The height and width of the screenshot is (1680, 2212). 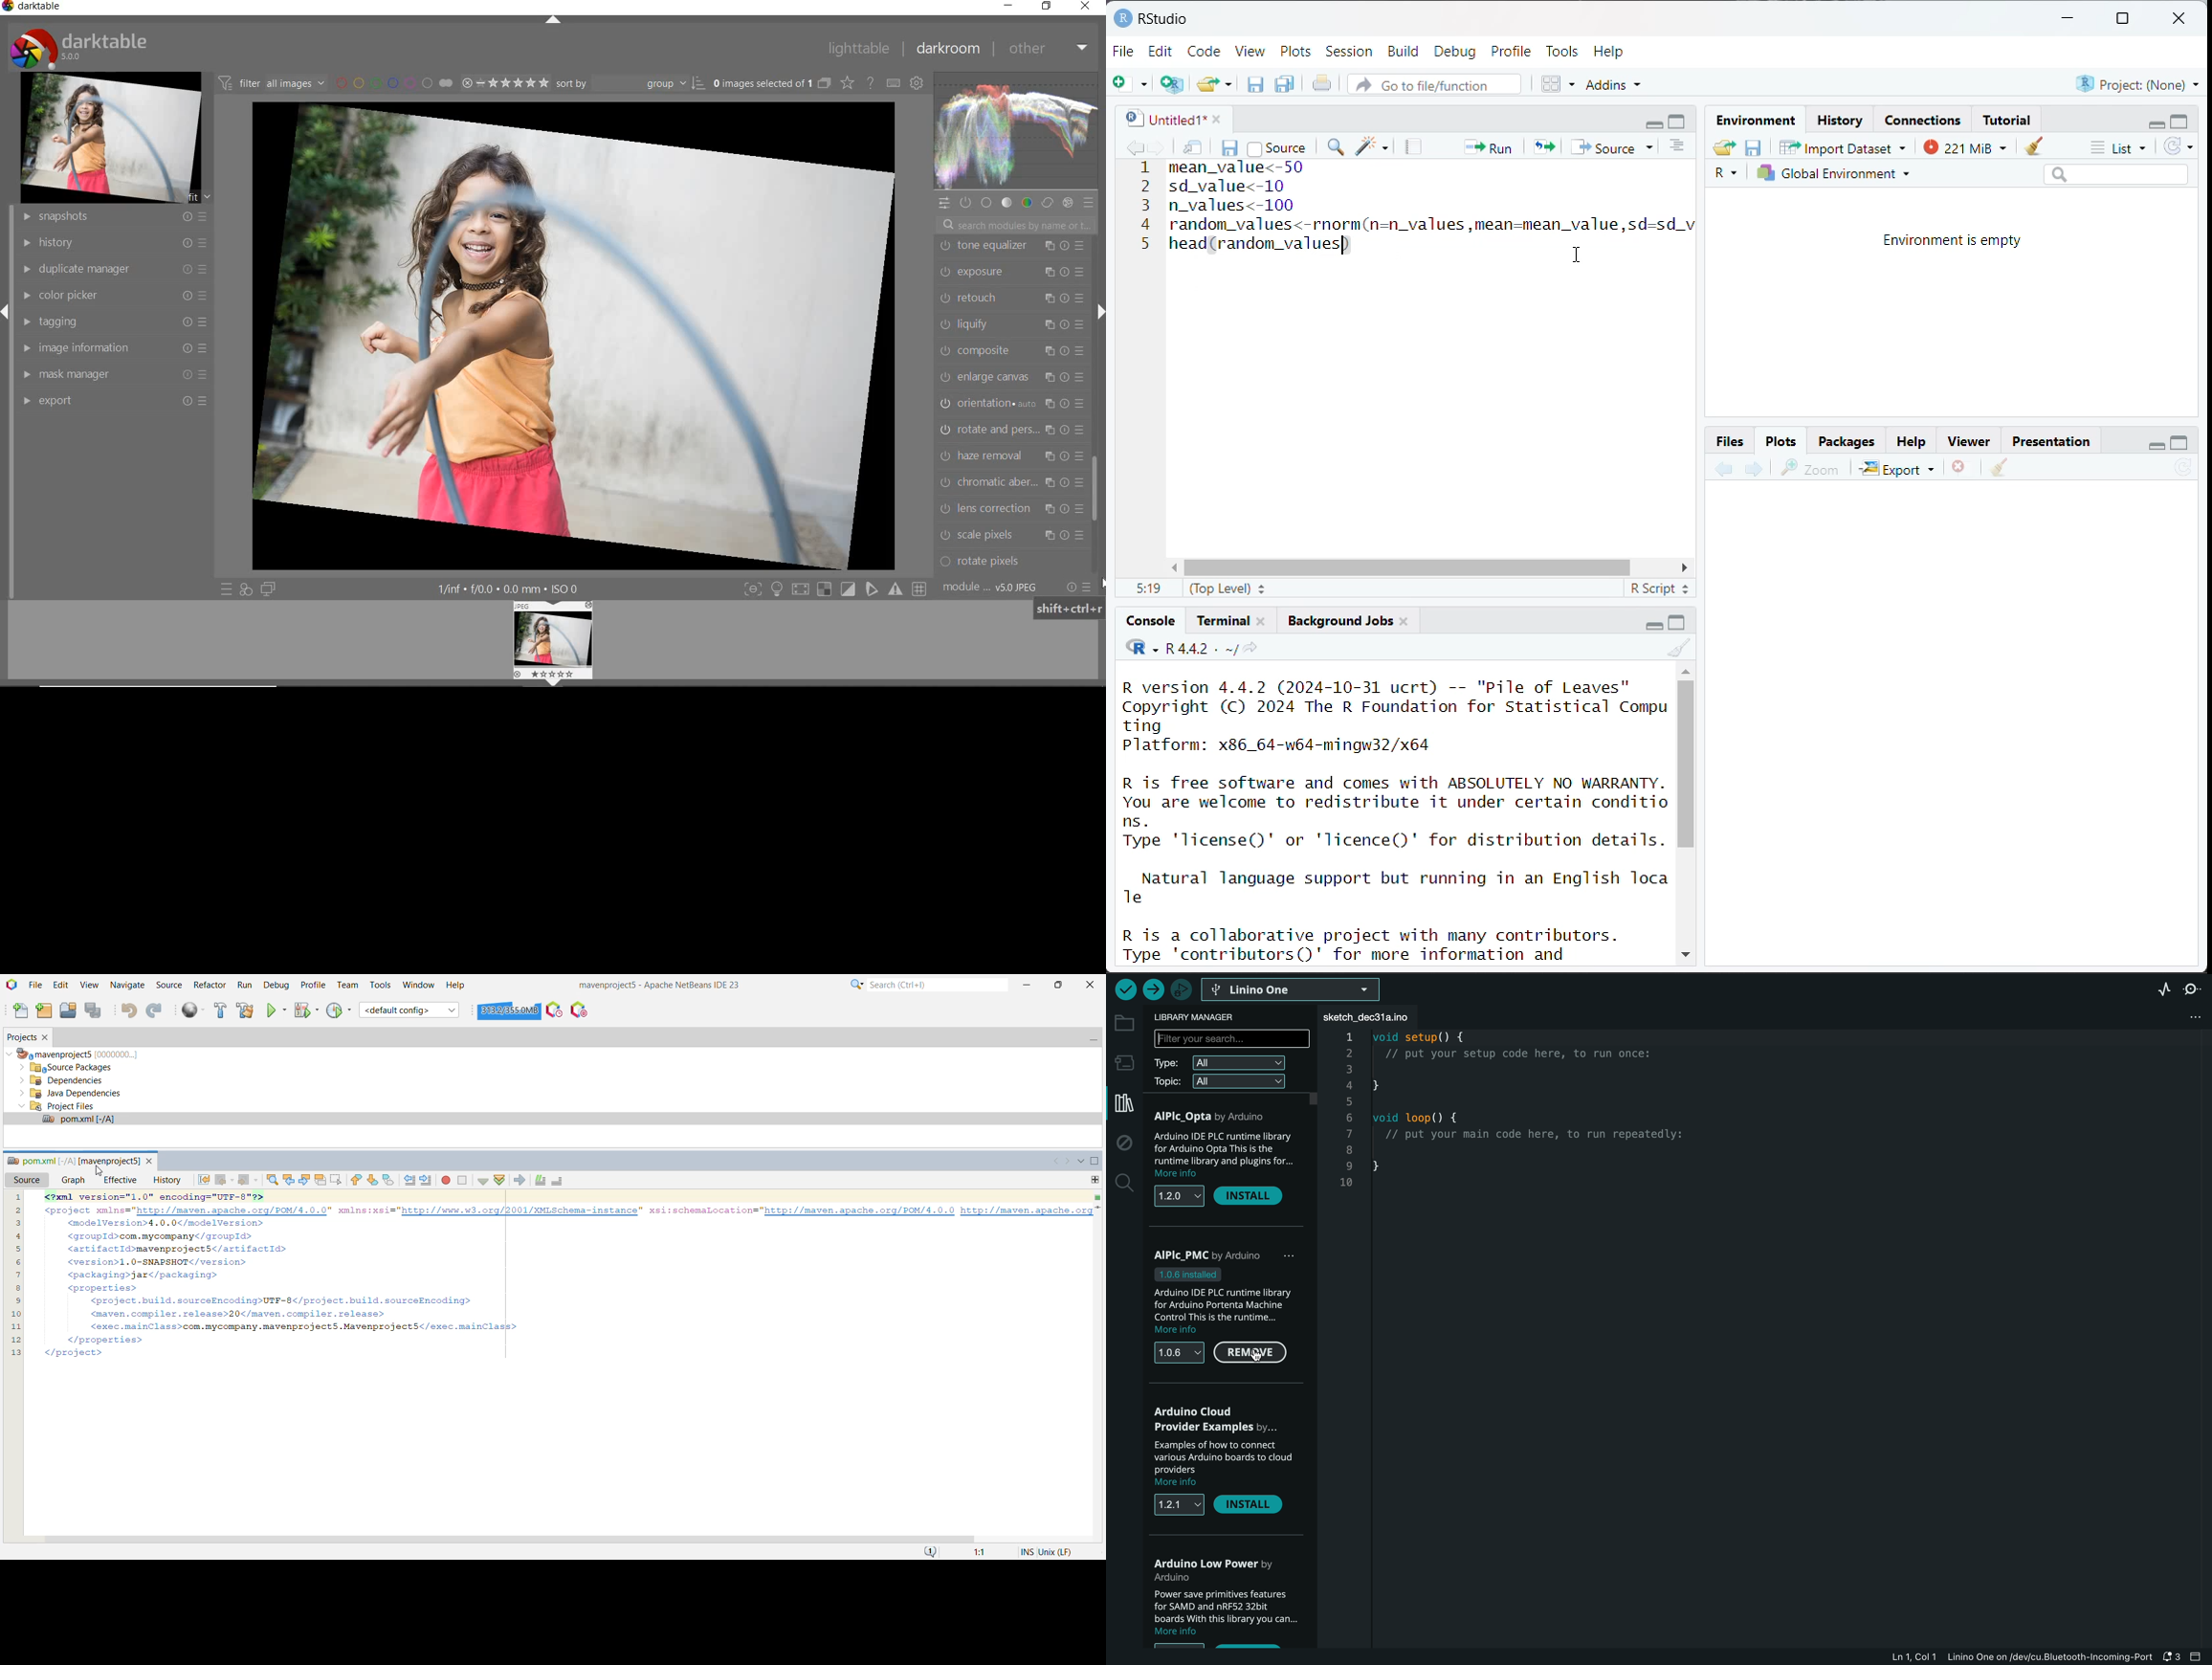 What do you see at coordinates (1810, 468) in the screenshot?
I see `zoom` at bounding box center [1810, 468].